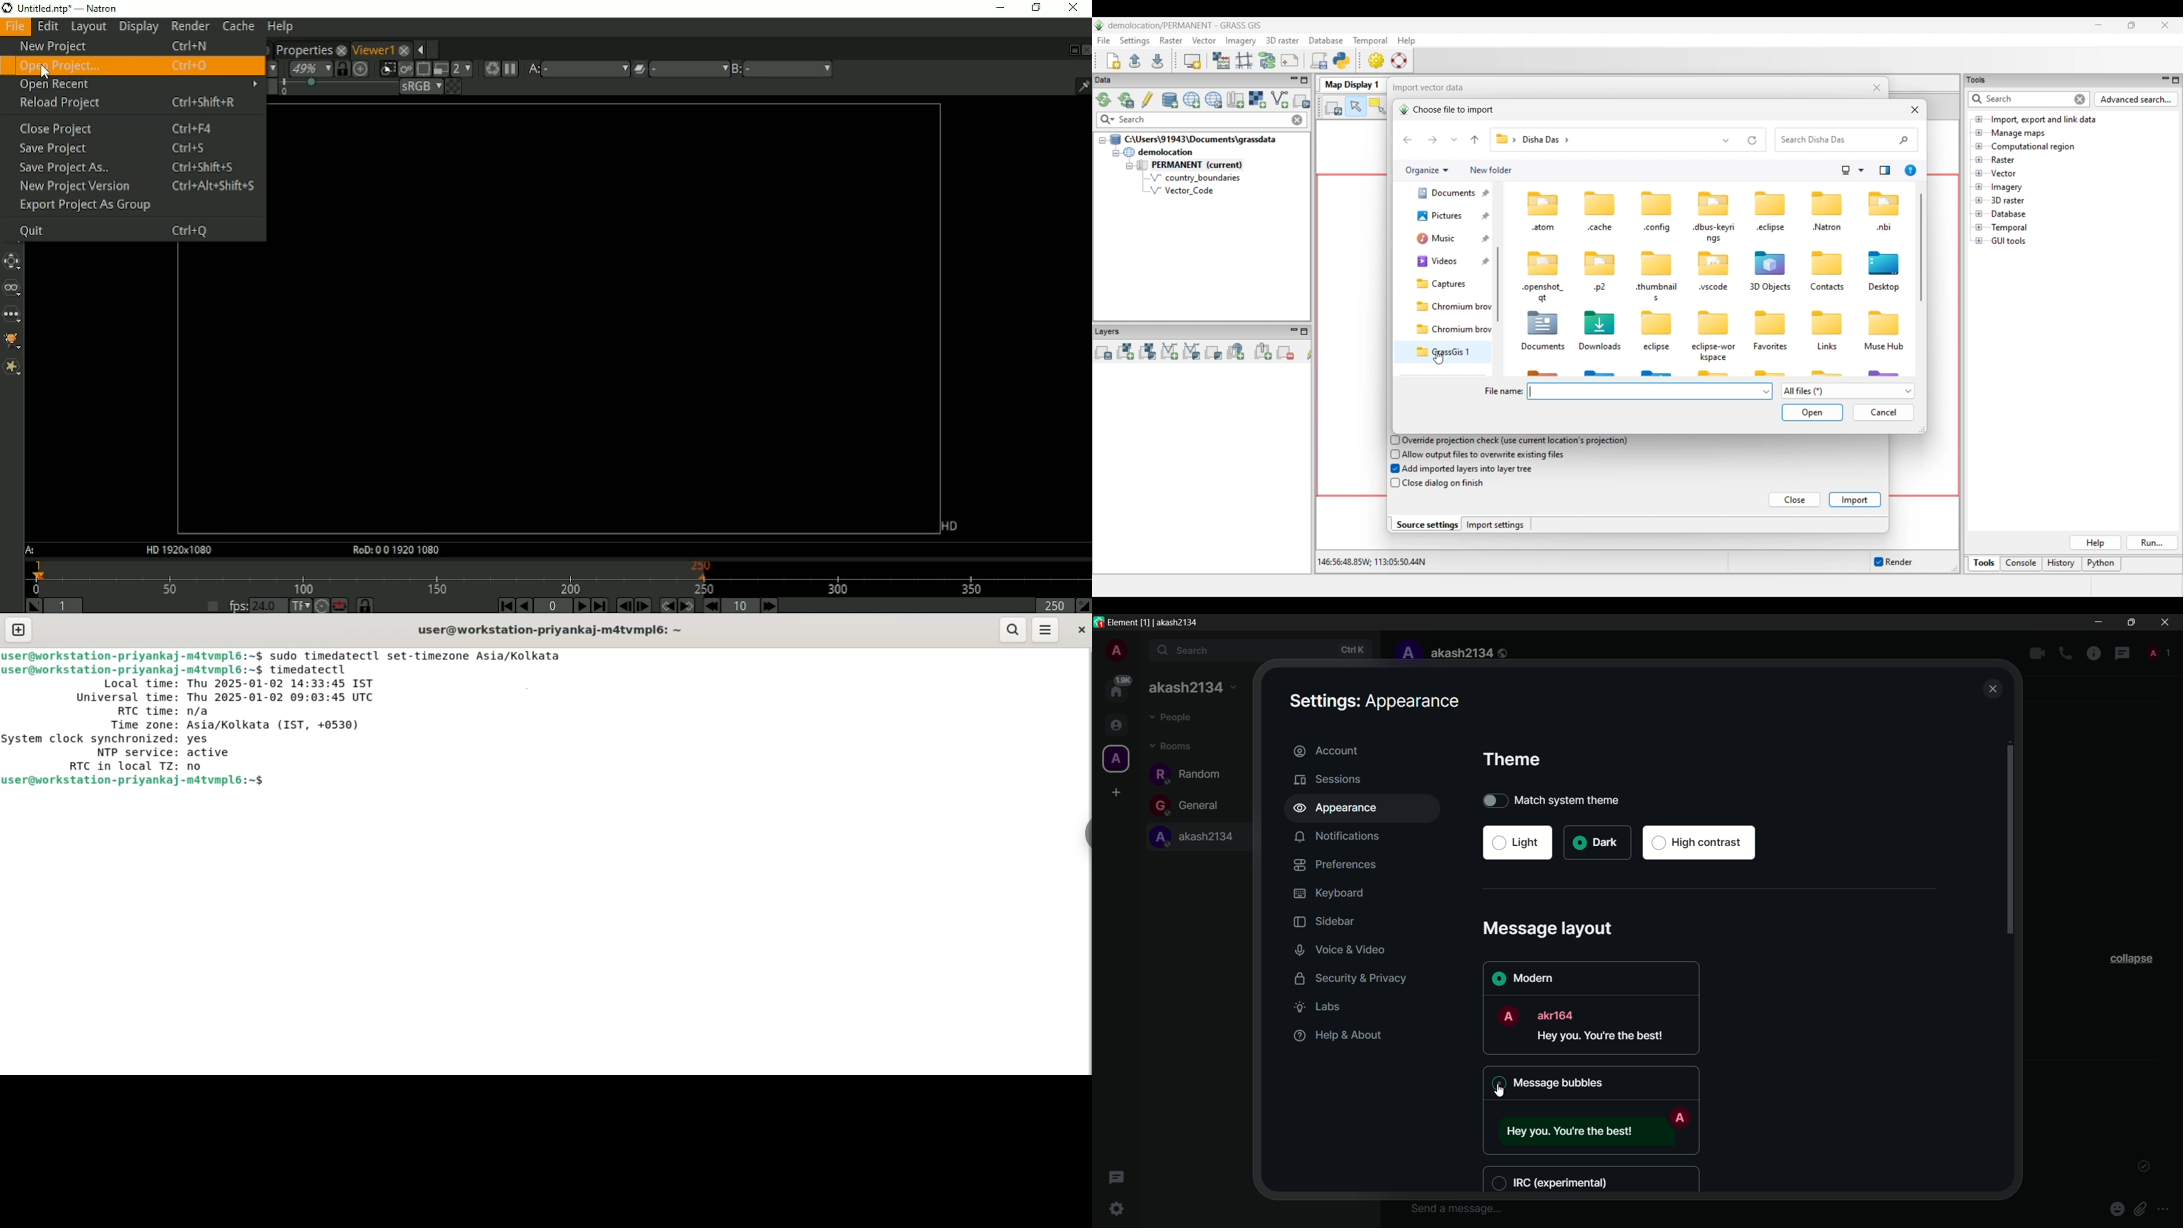  What do you see at coordinates (1470, 653) in the screenshot?
I see `akash2134` at bounding box center [1470, 653].